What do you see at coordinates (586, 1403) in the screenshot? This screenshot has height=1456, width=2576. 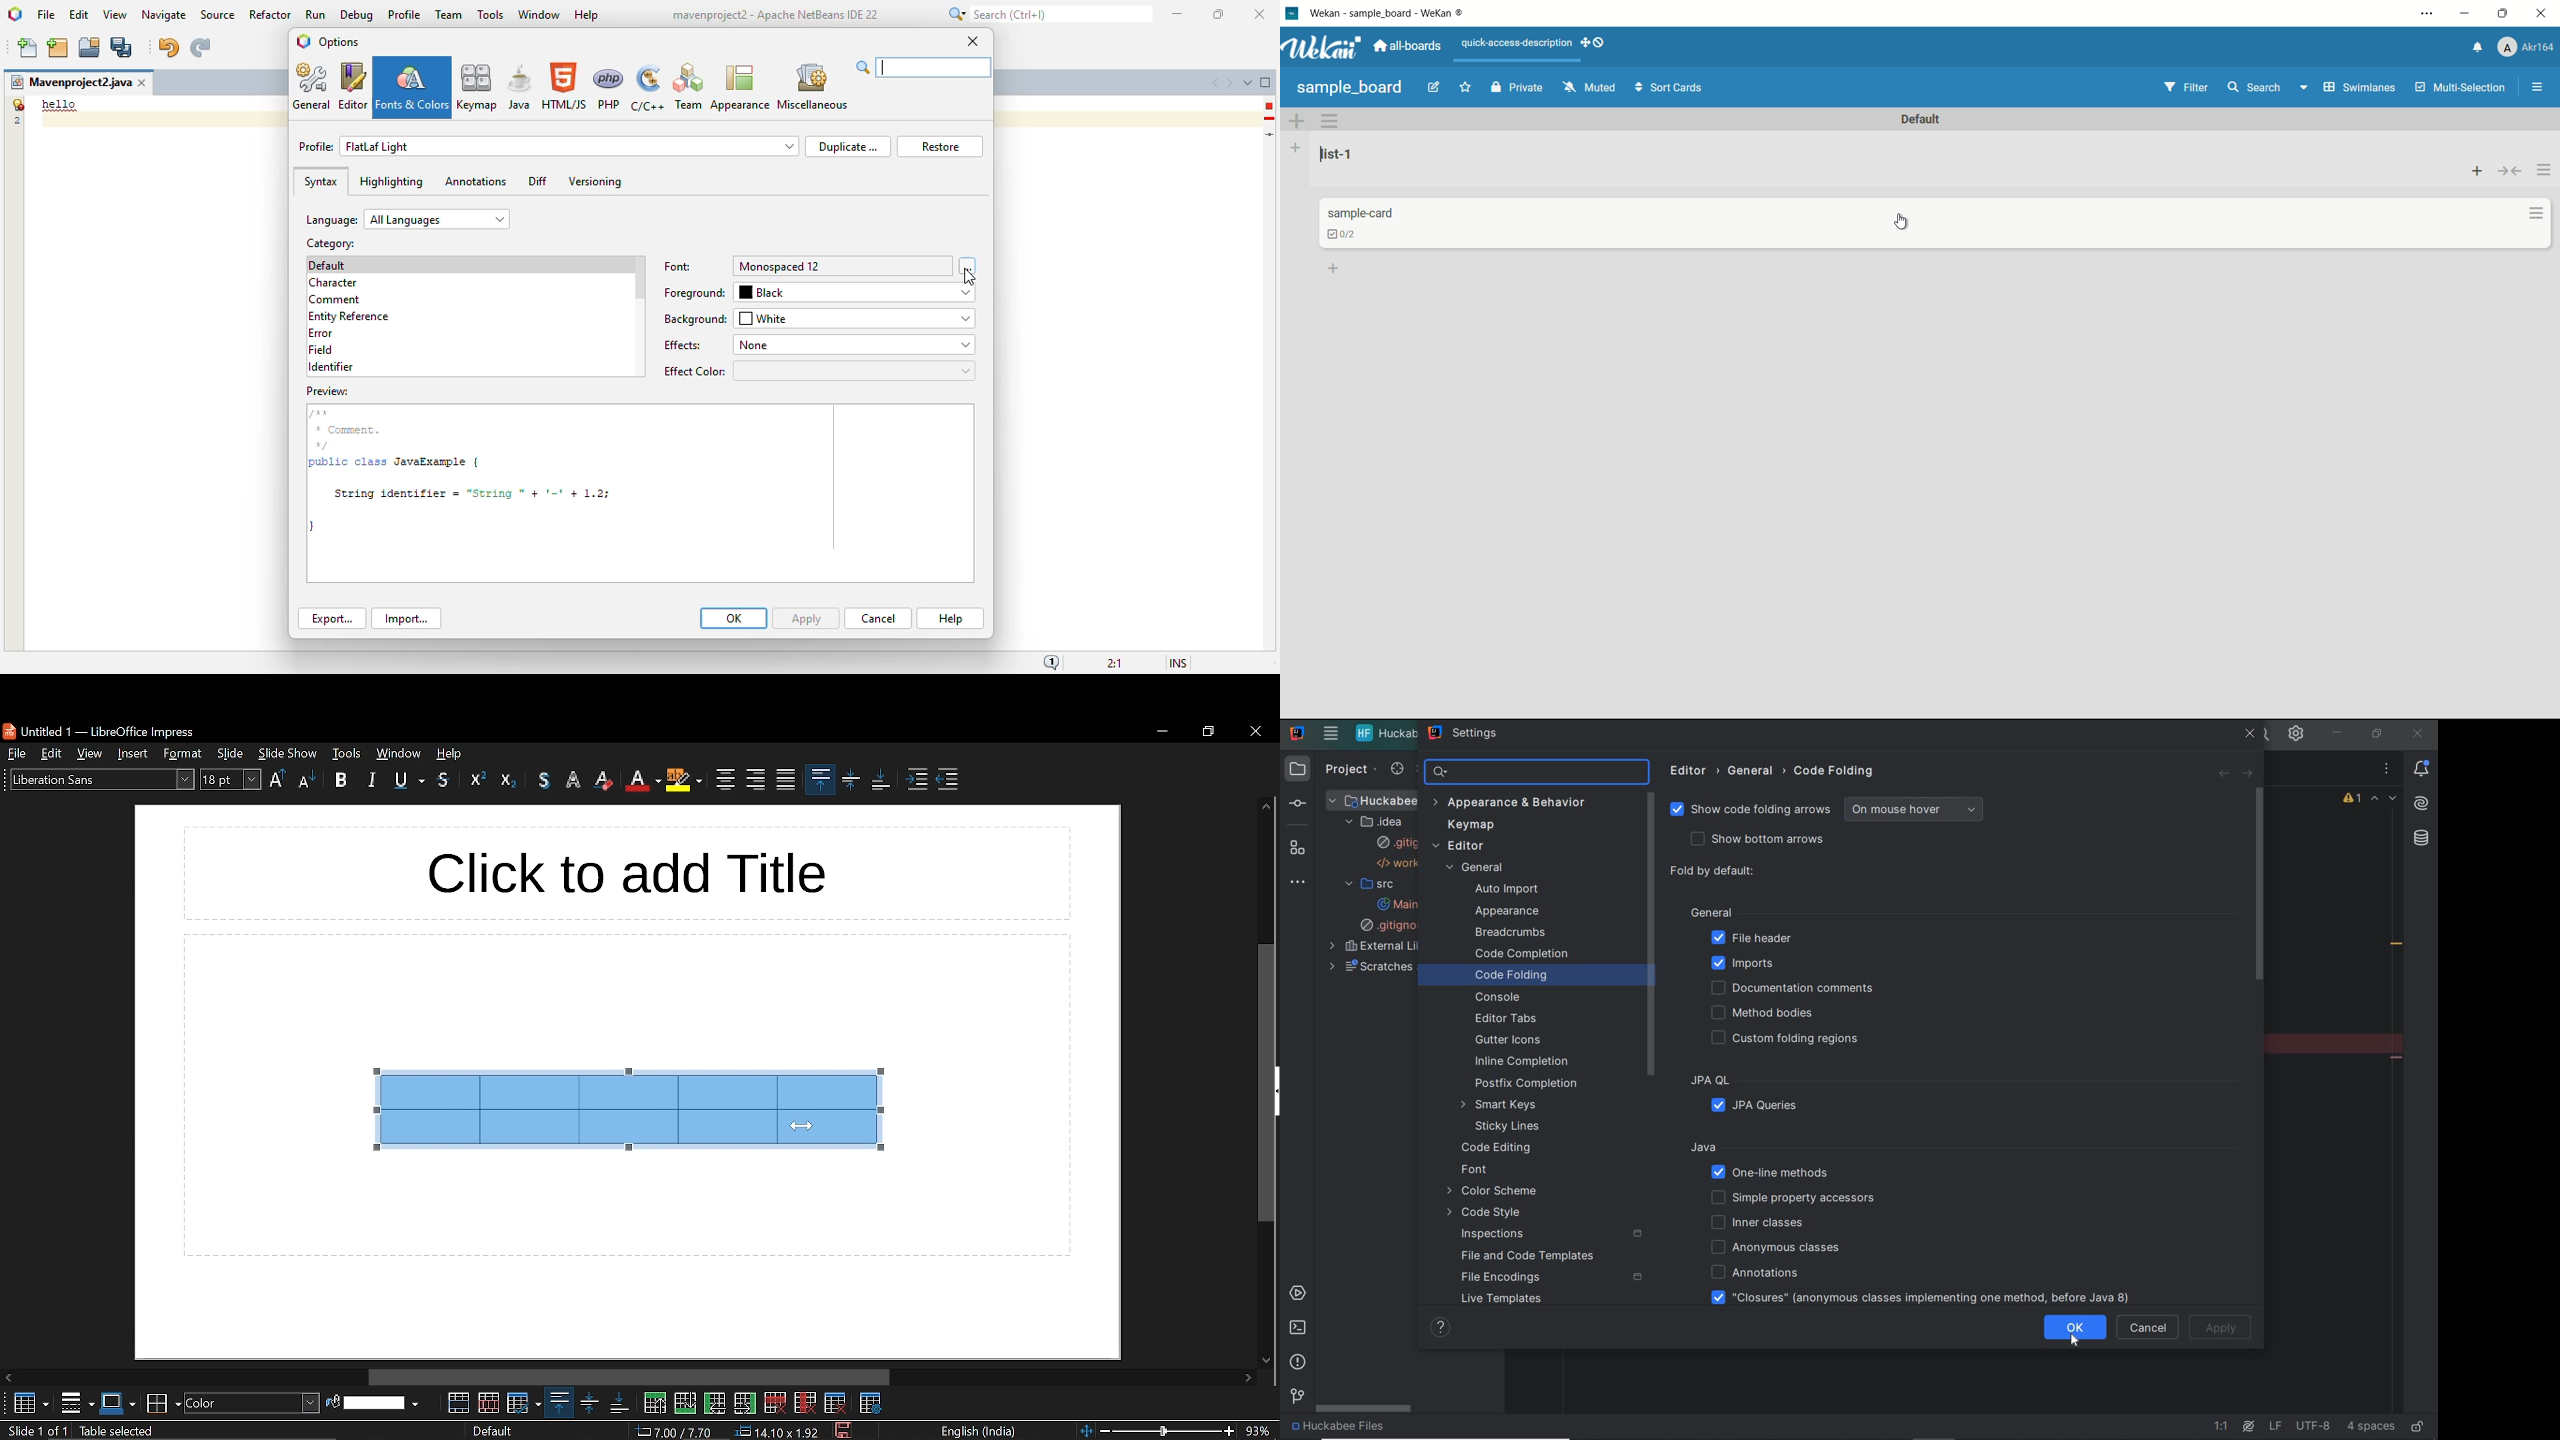 I see `center vertically` at bounding box center [586, 1403].